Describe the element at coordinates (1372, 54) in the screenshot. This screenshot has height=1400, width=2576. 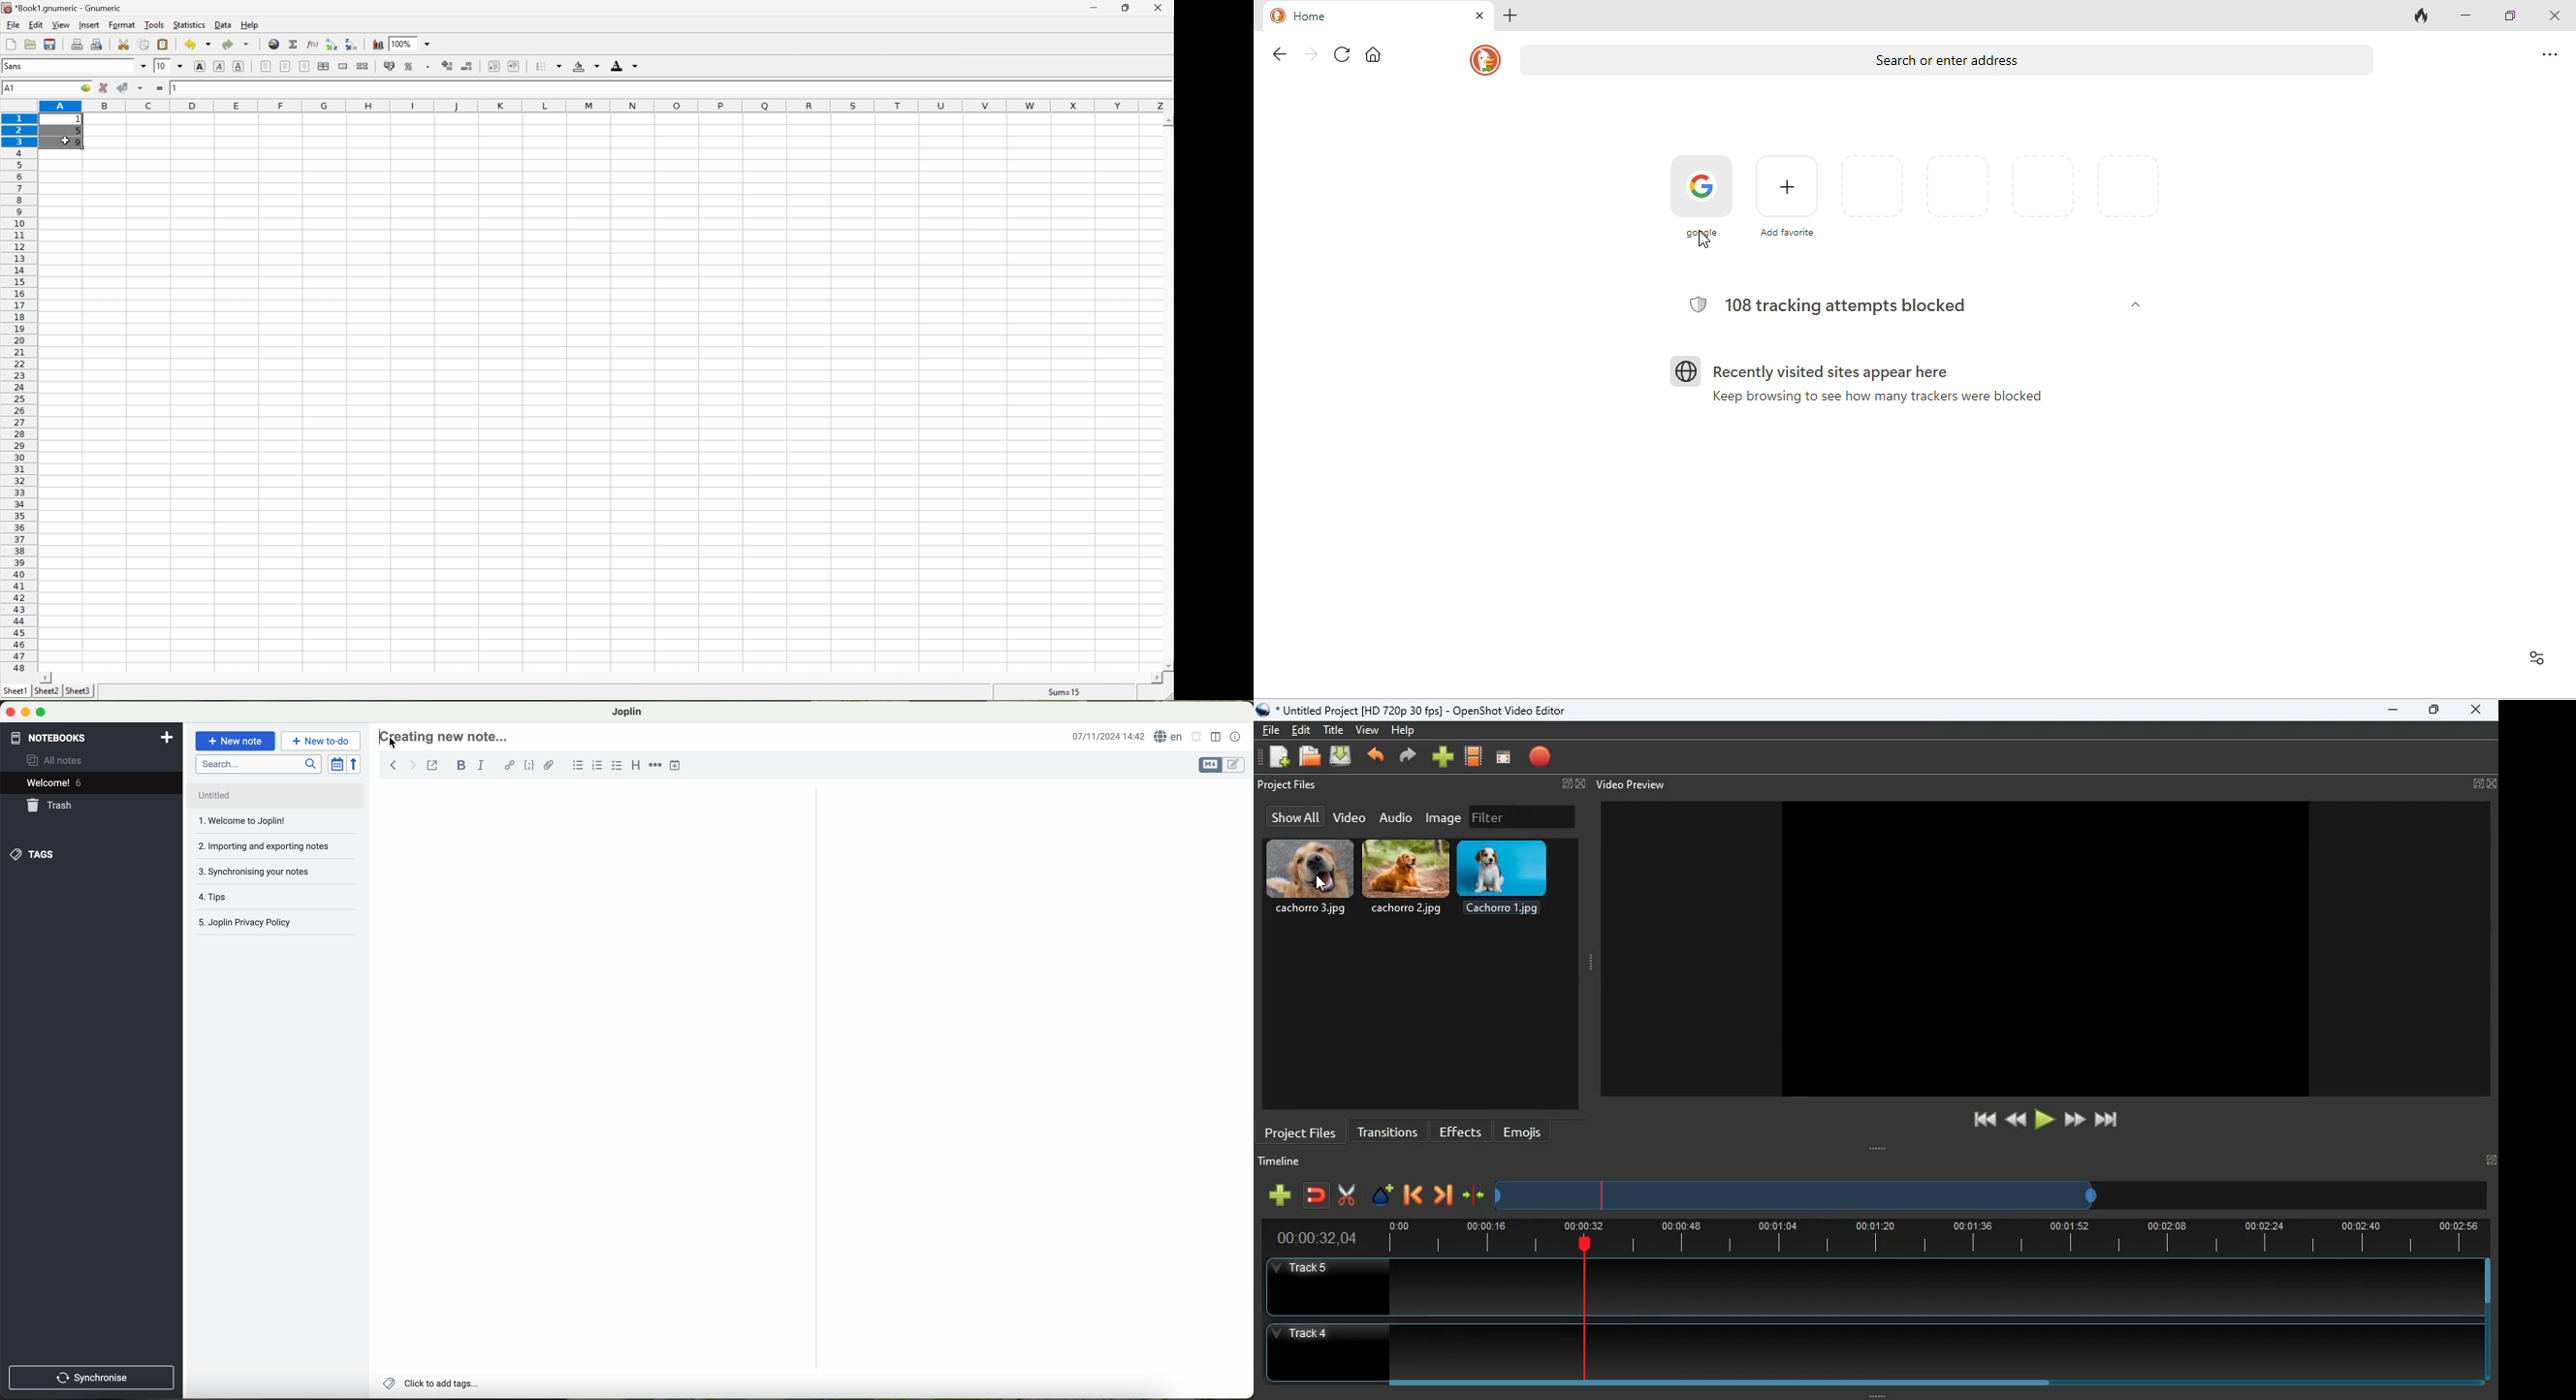
I see `home` at that location.